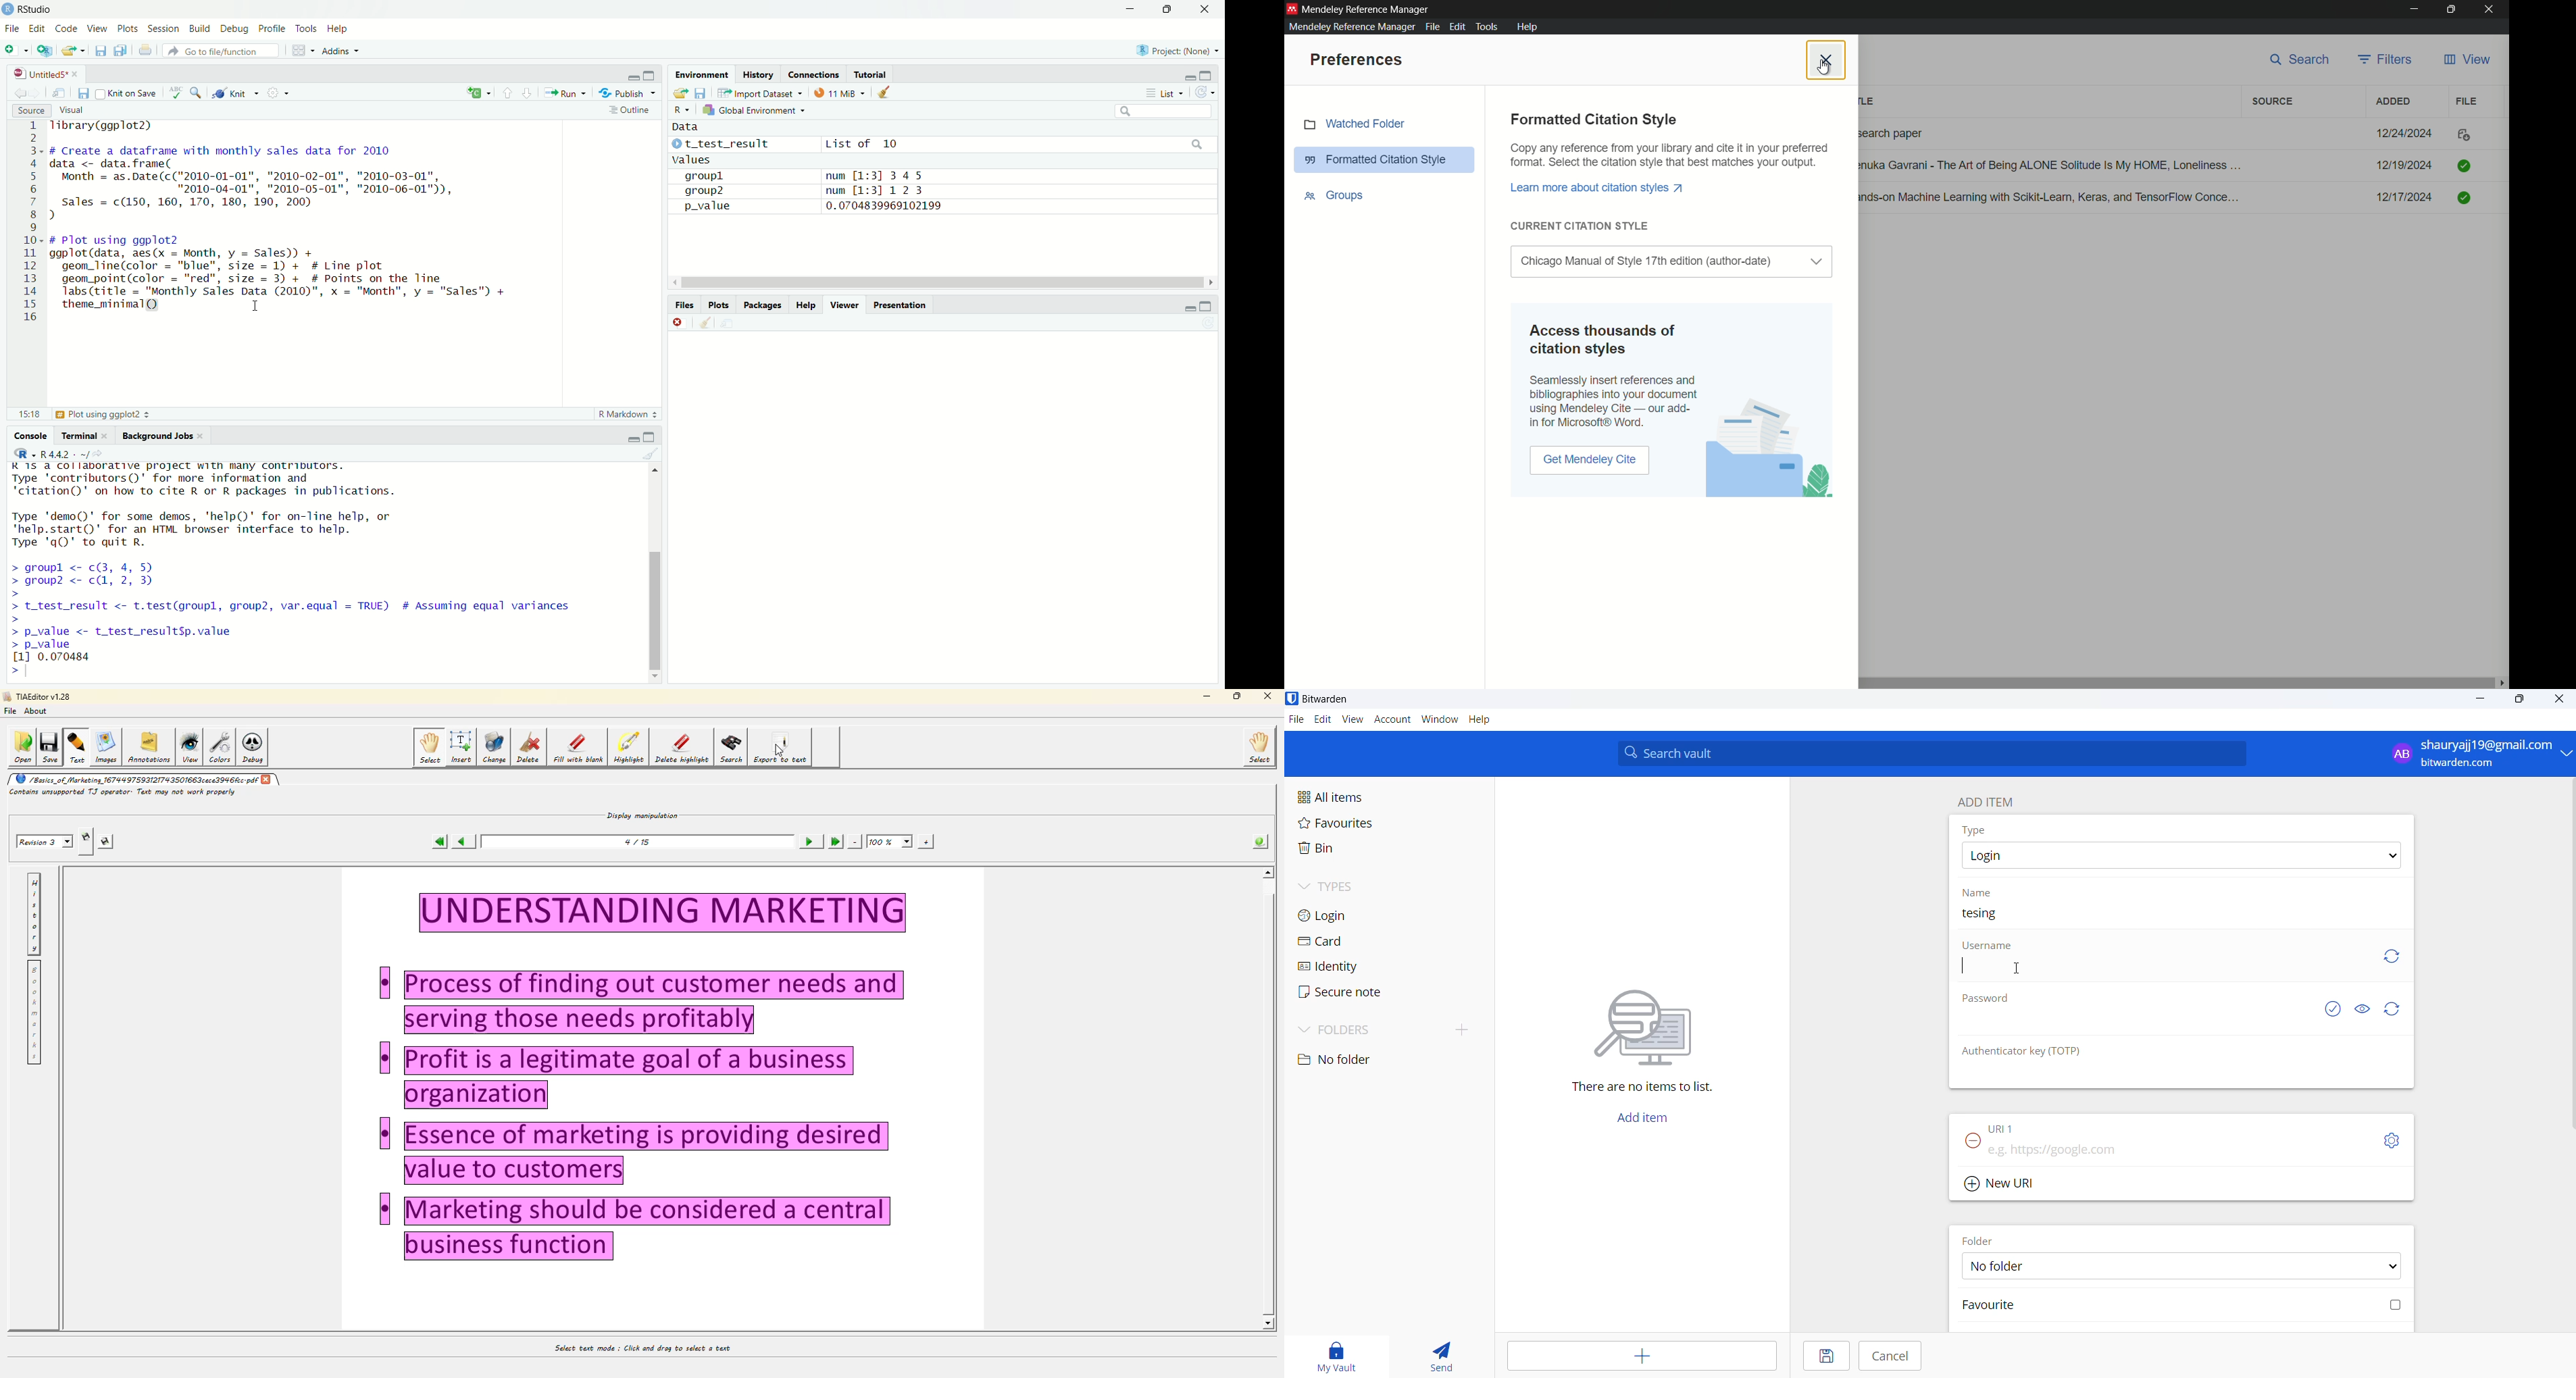 The image size is (2576, 1400). What do you see at coordinates (31, 9) in the screenshot?
I see `RStudio` at bounding box center [31, 9].